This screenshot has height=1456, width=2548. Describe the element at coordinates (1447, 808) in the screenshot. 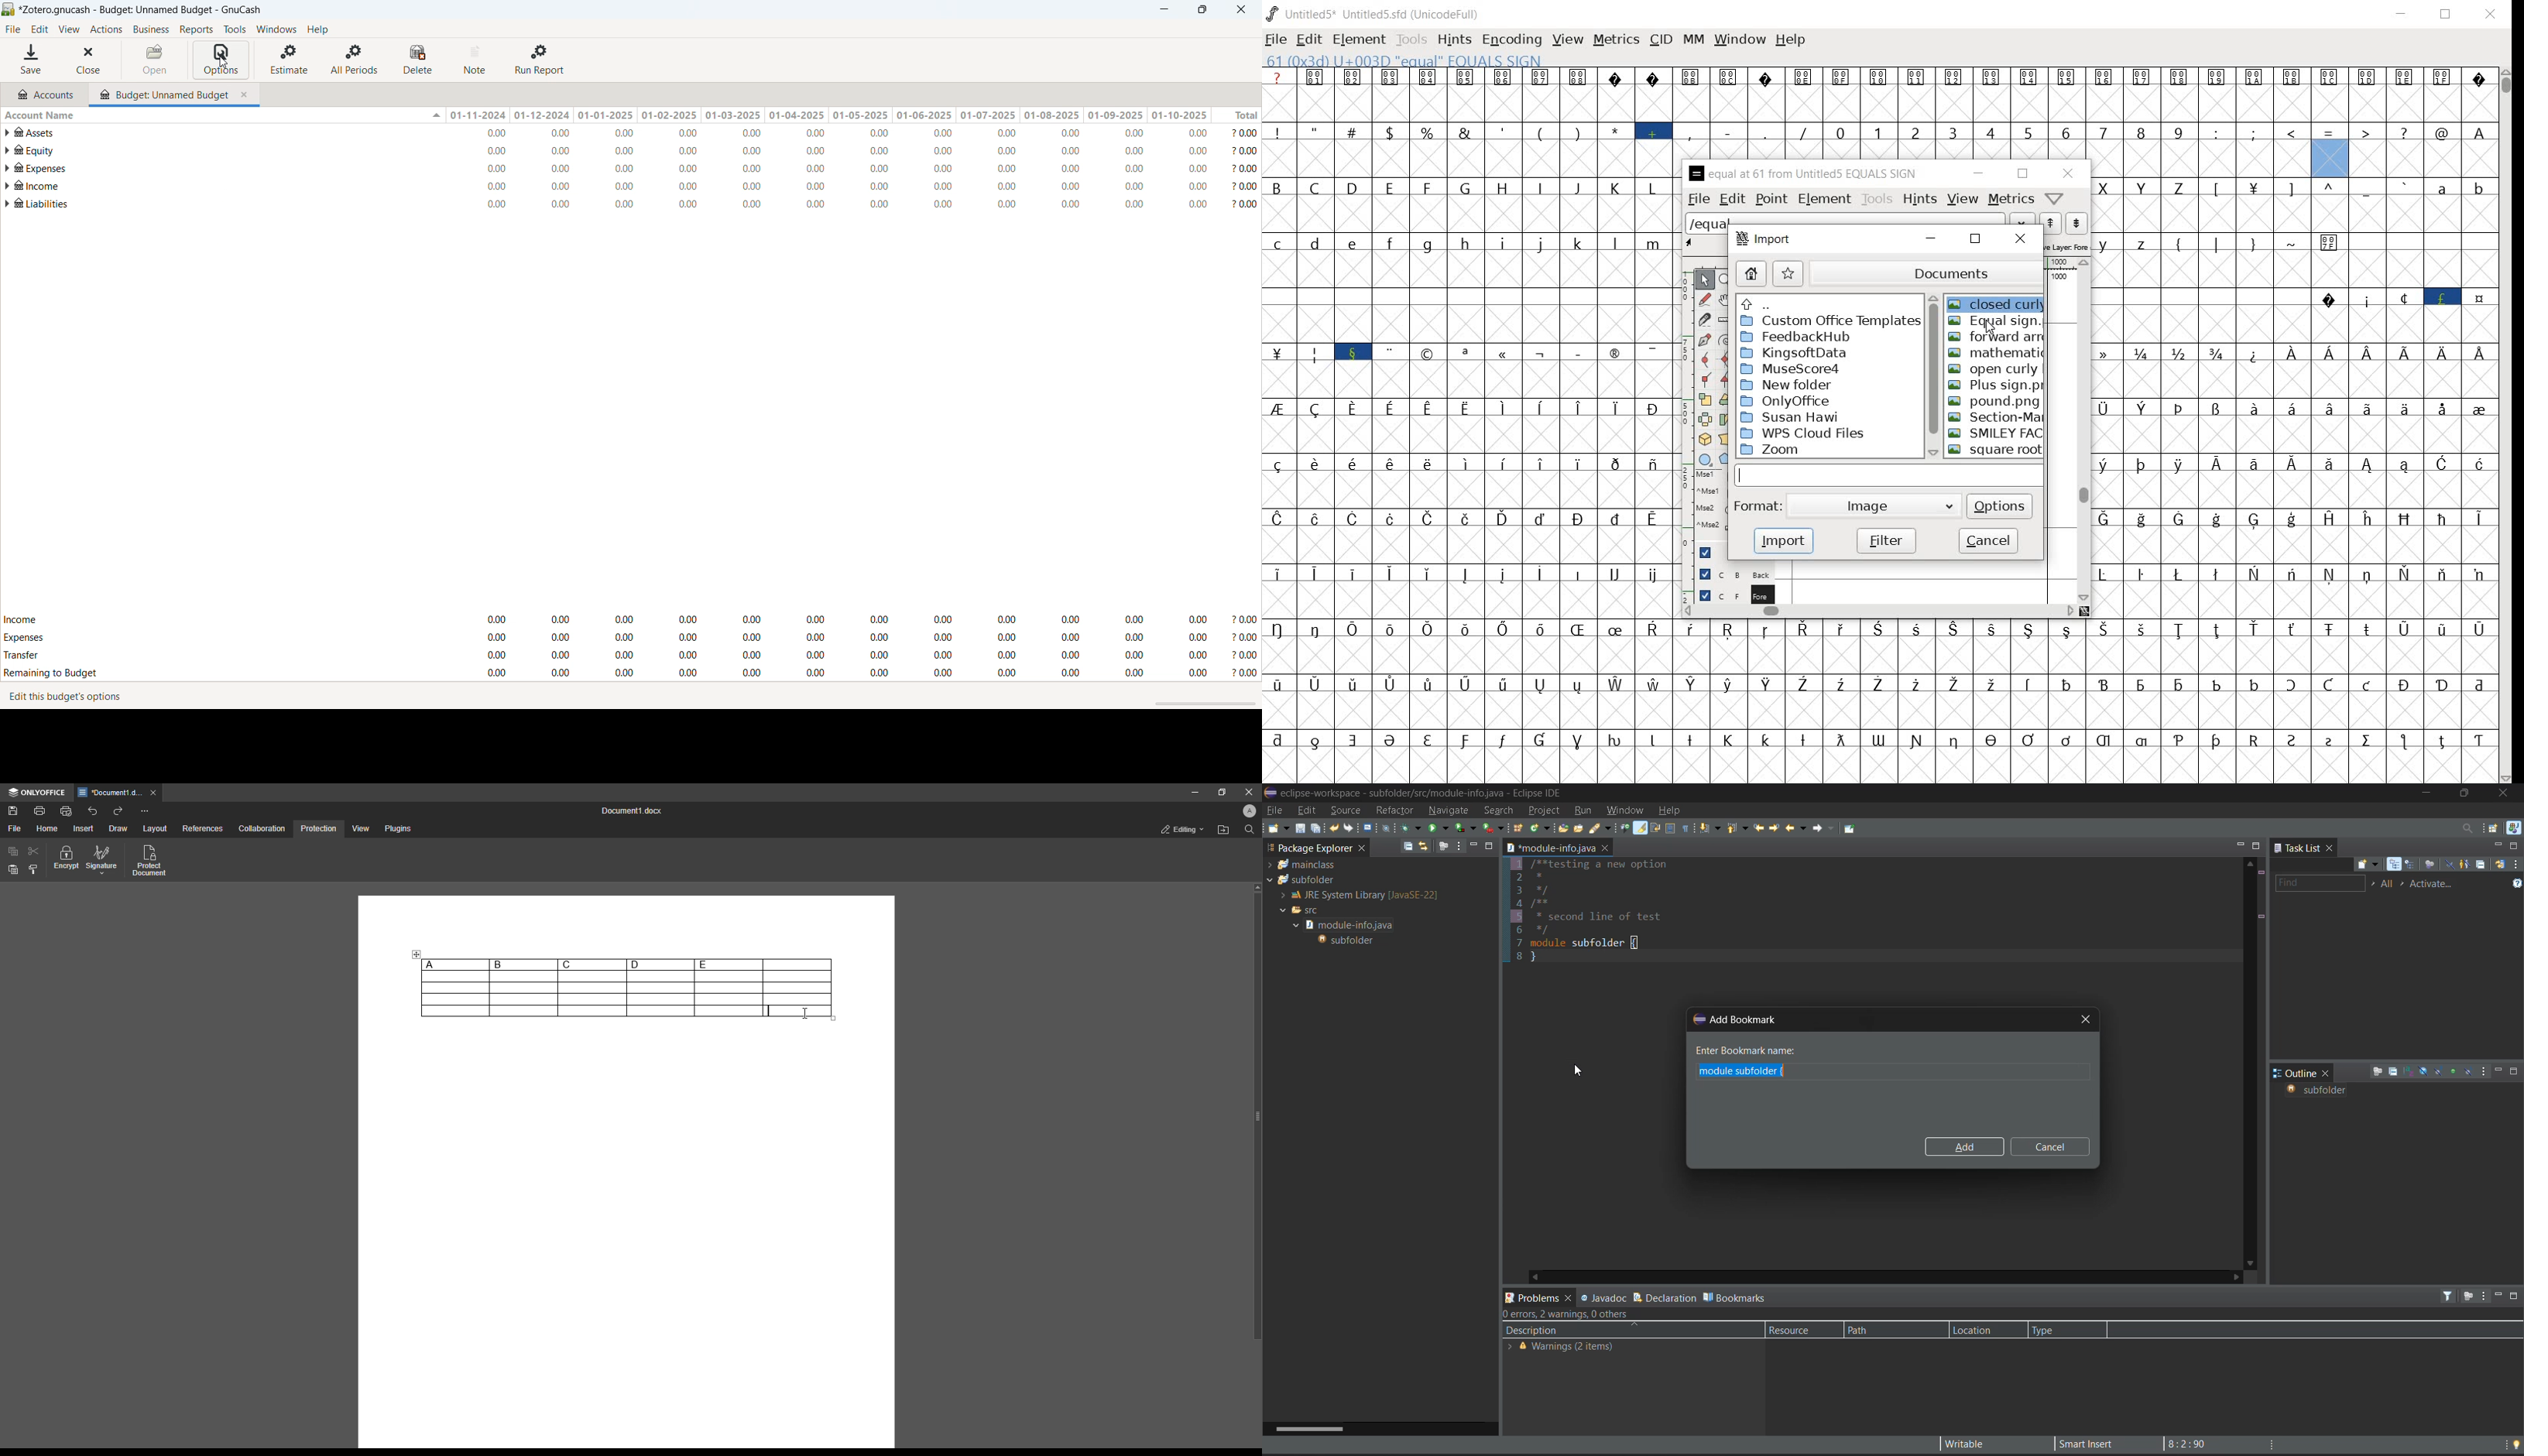

I see `navigate` at that location.